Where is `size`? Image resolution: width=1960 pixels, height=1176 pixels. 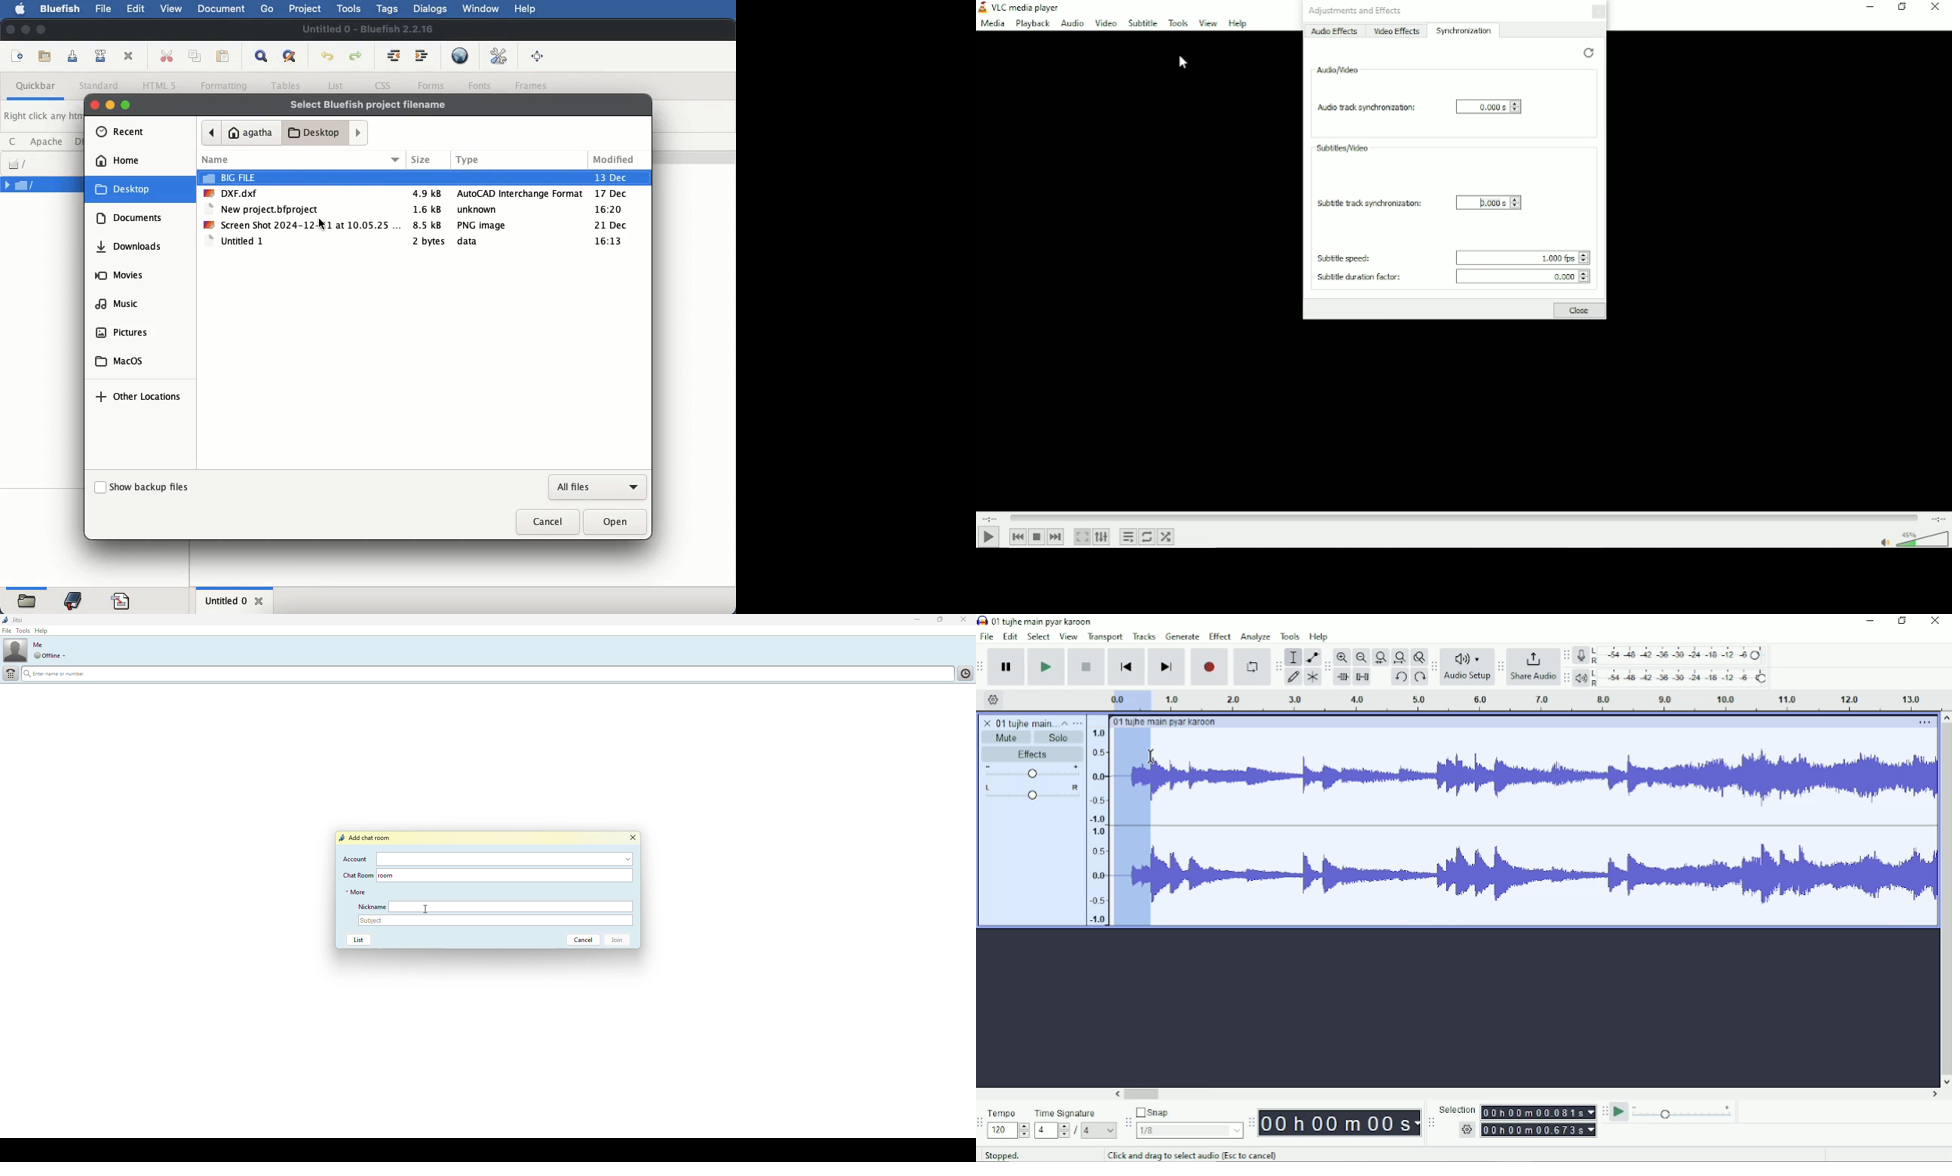 size is located at coordinates (428, 160).